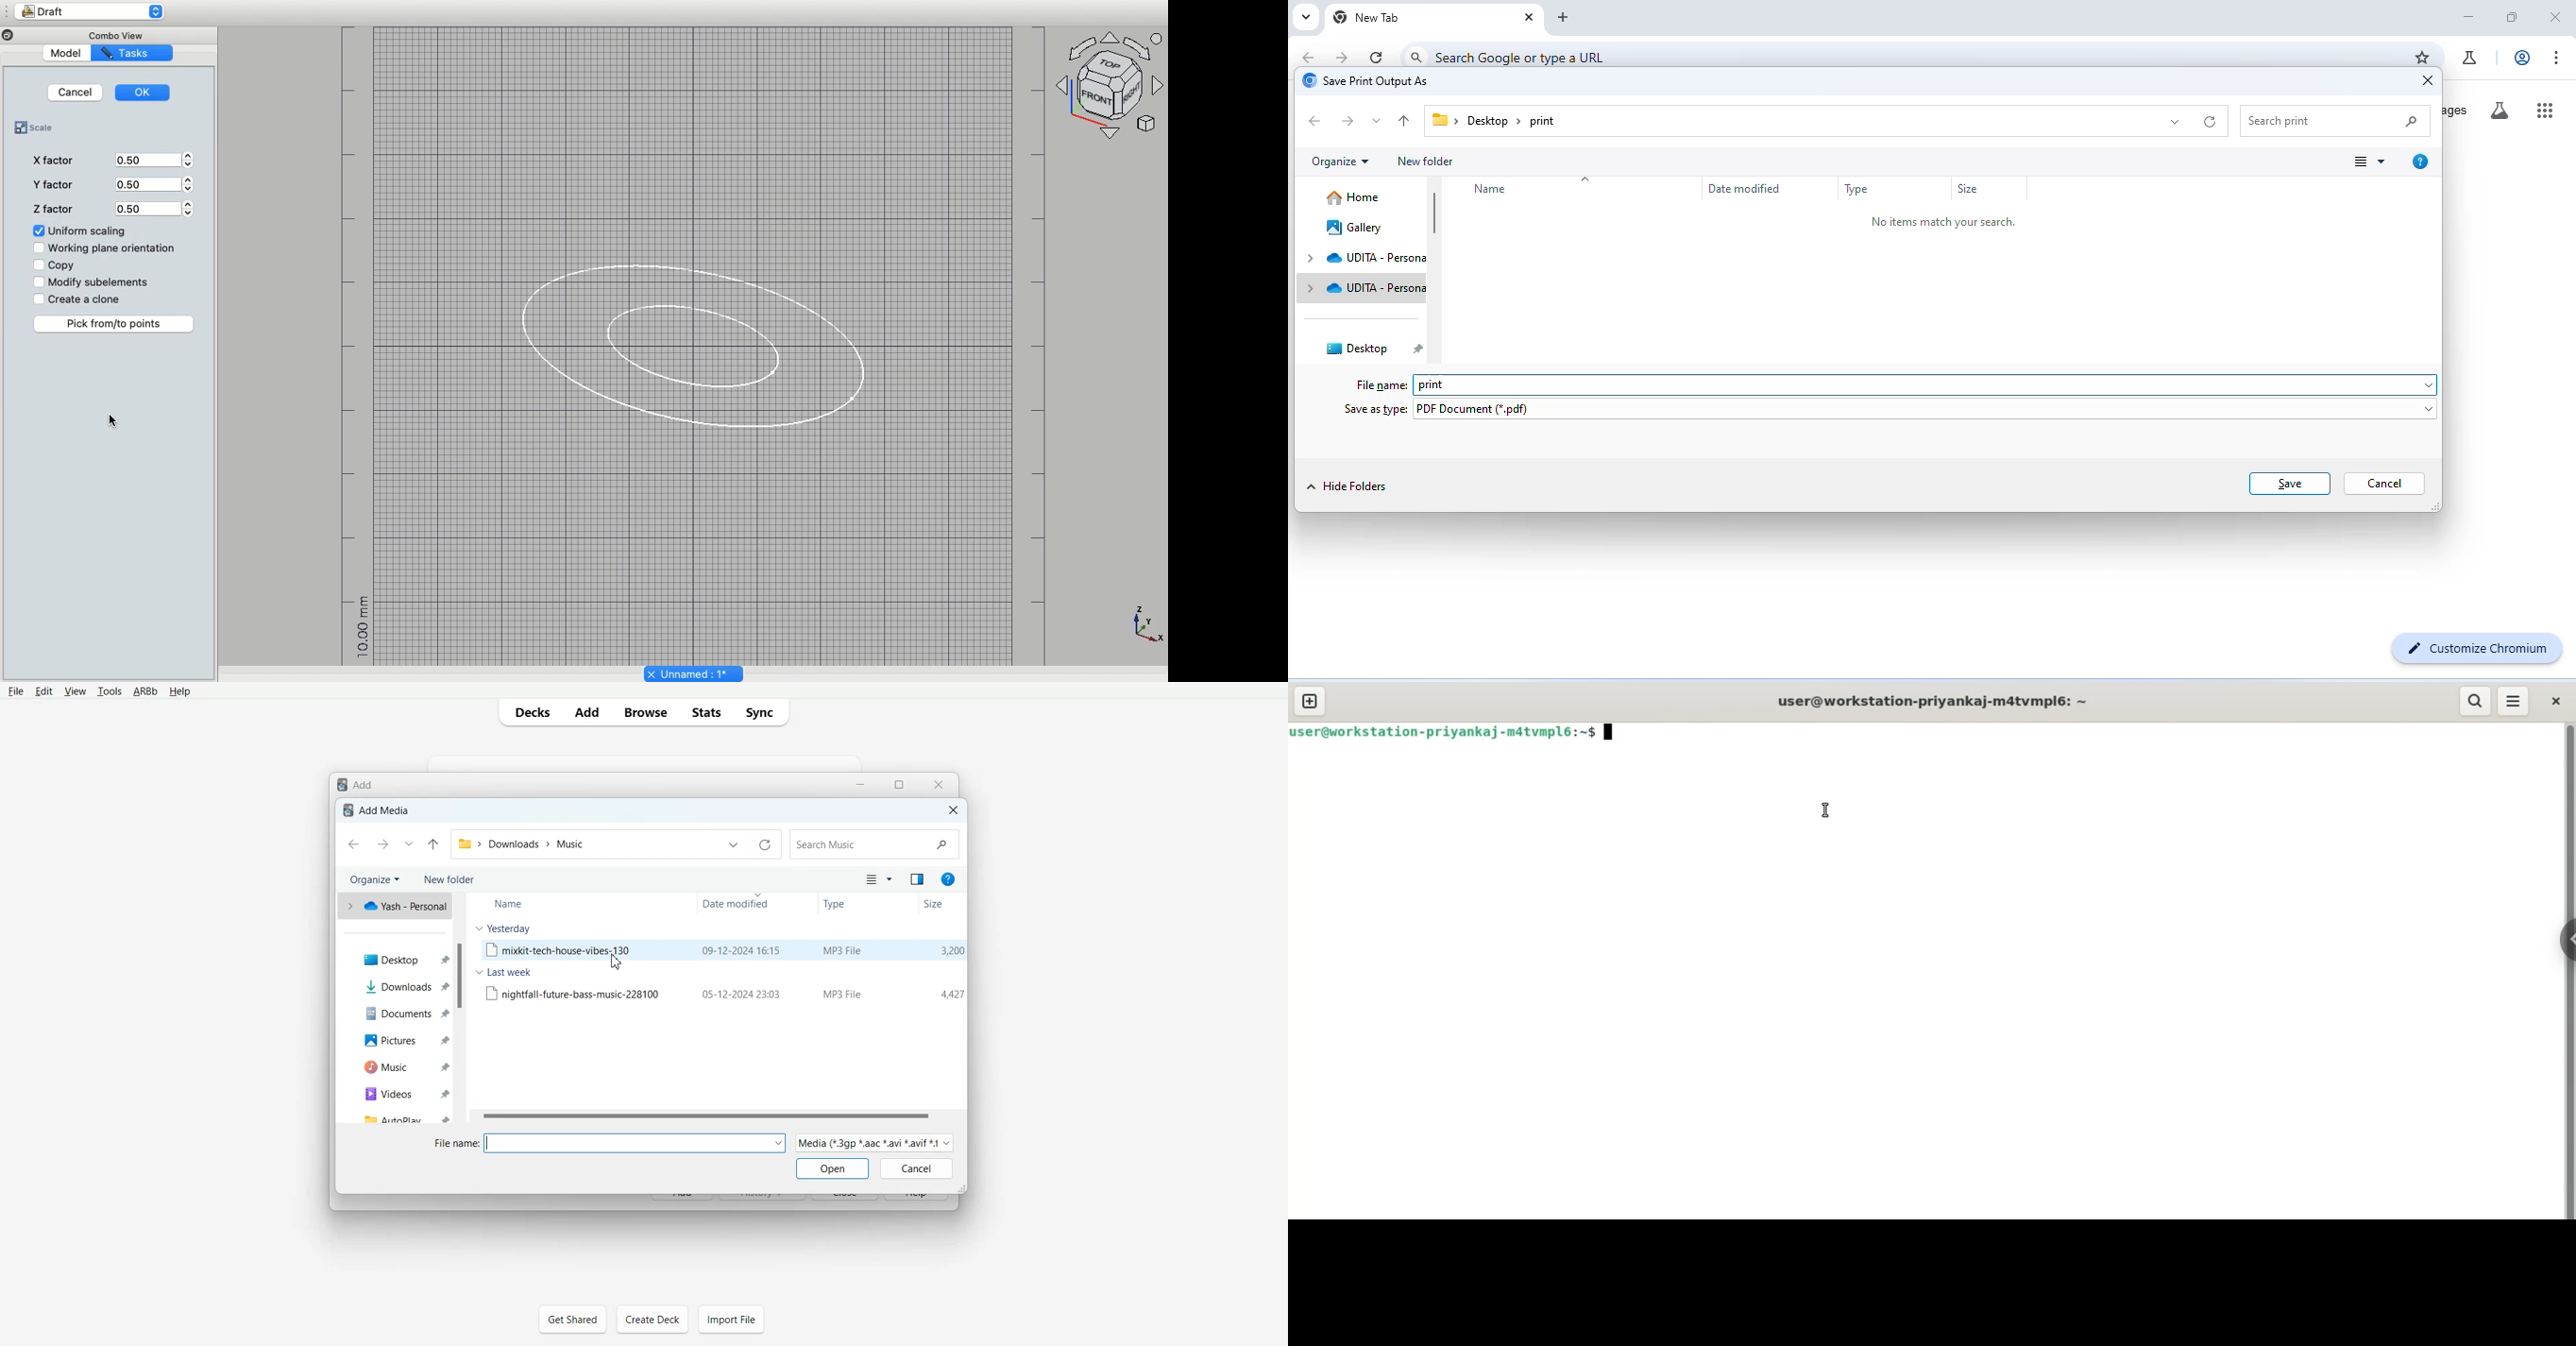 The width and height of the screenshot is (2576, 1372). Describe the element at coordinates (523, 843) in the screenshot. I see `File Path Address` at that location.